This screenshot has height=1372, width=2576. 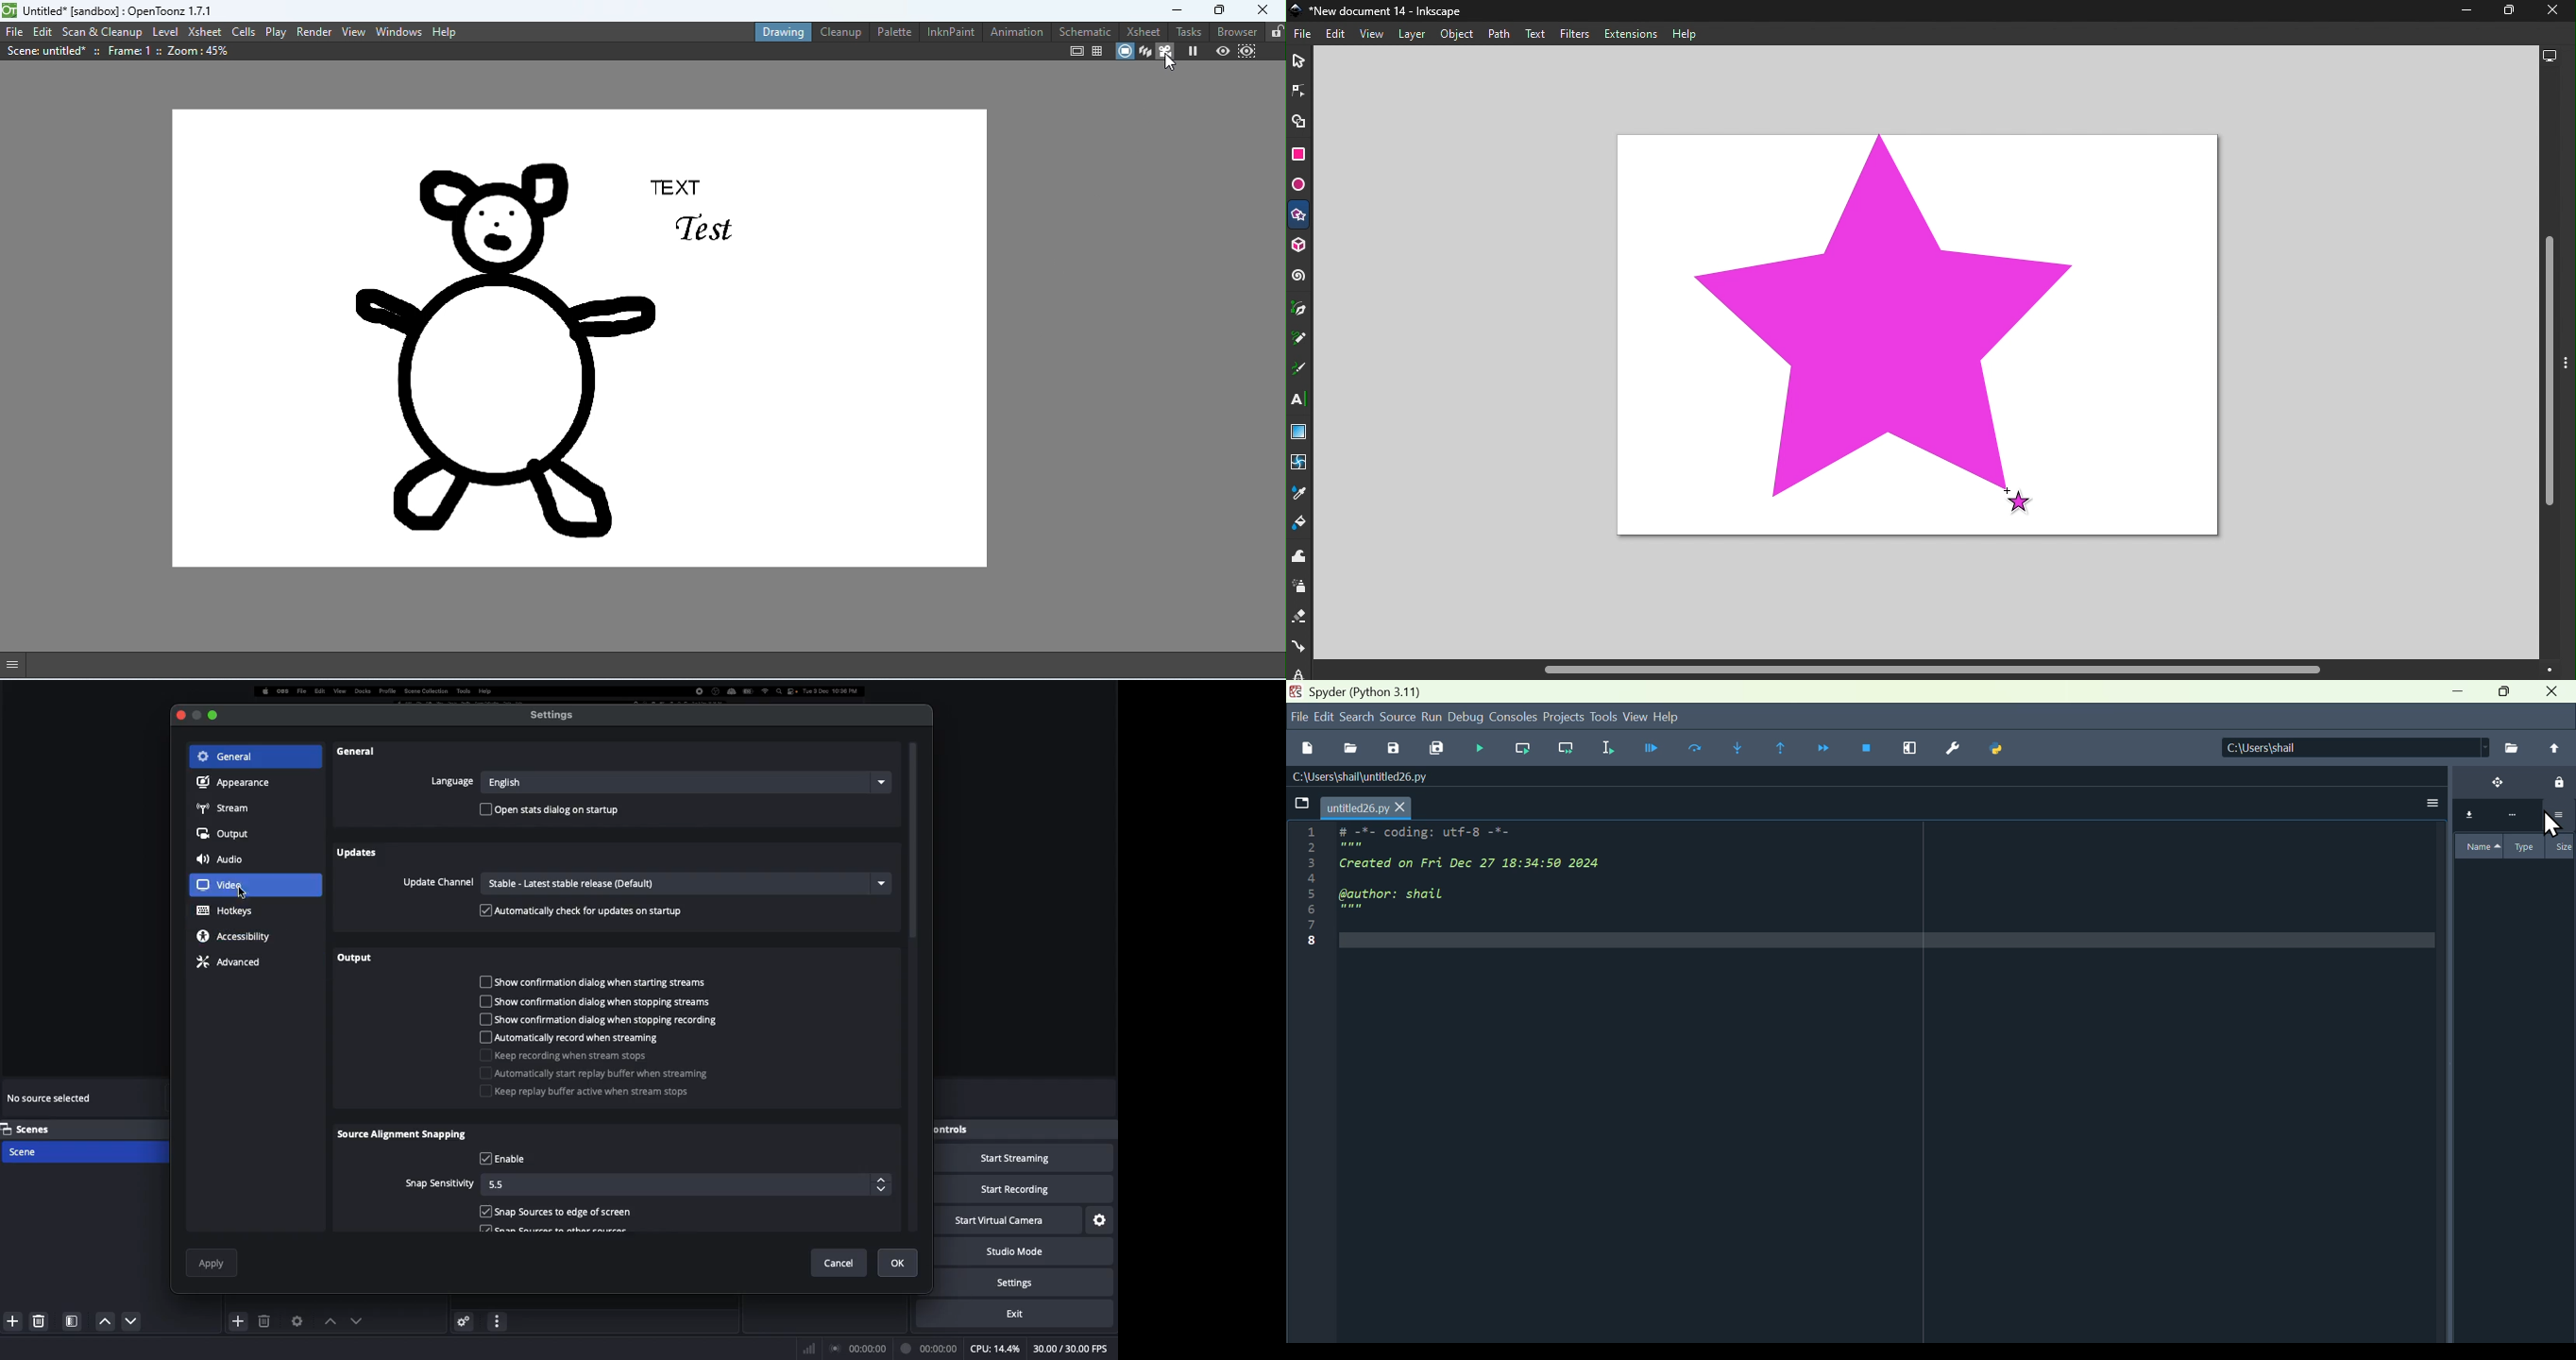 What do you see at coordinates (1300, 247) in the screenshot?
I see `3D box tool` at bounding box center [1300, 247].